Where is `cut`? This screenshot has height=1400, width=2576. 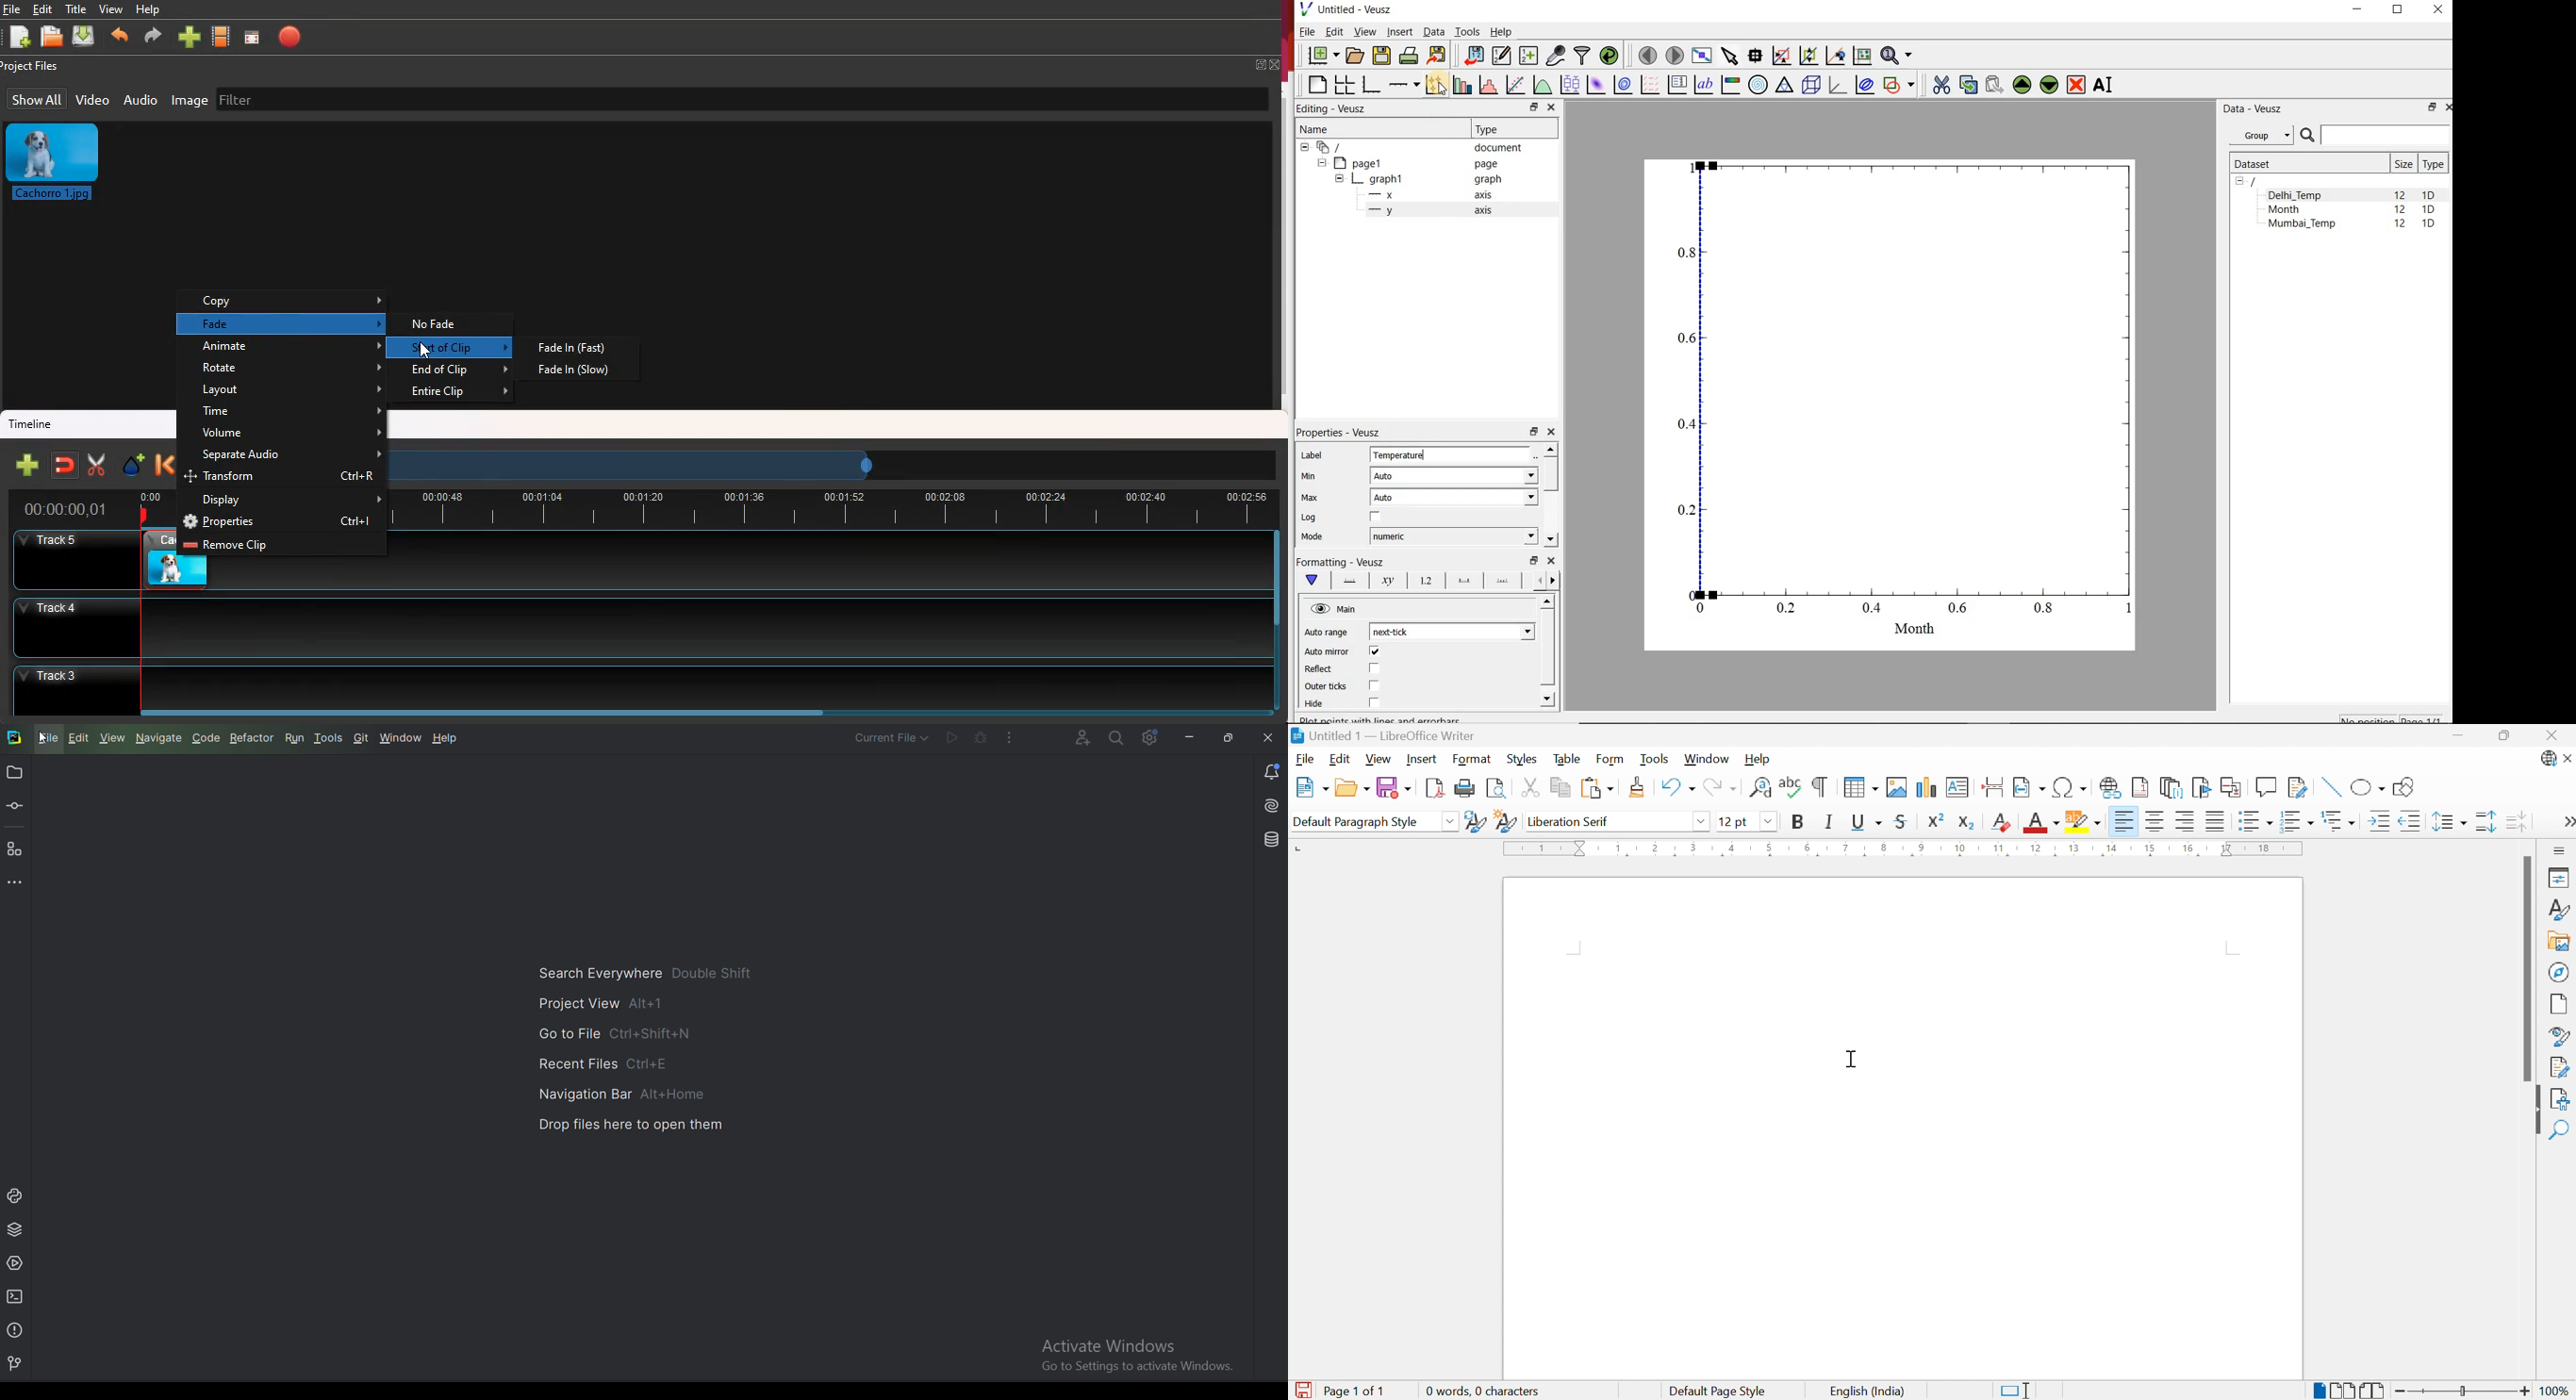 cut is located at coordinates (95, 463).